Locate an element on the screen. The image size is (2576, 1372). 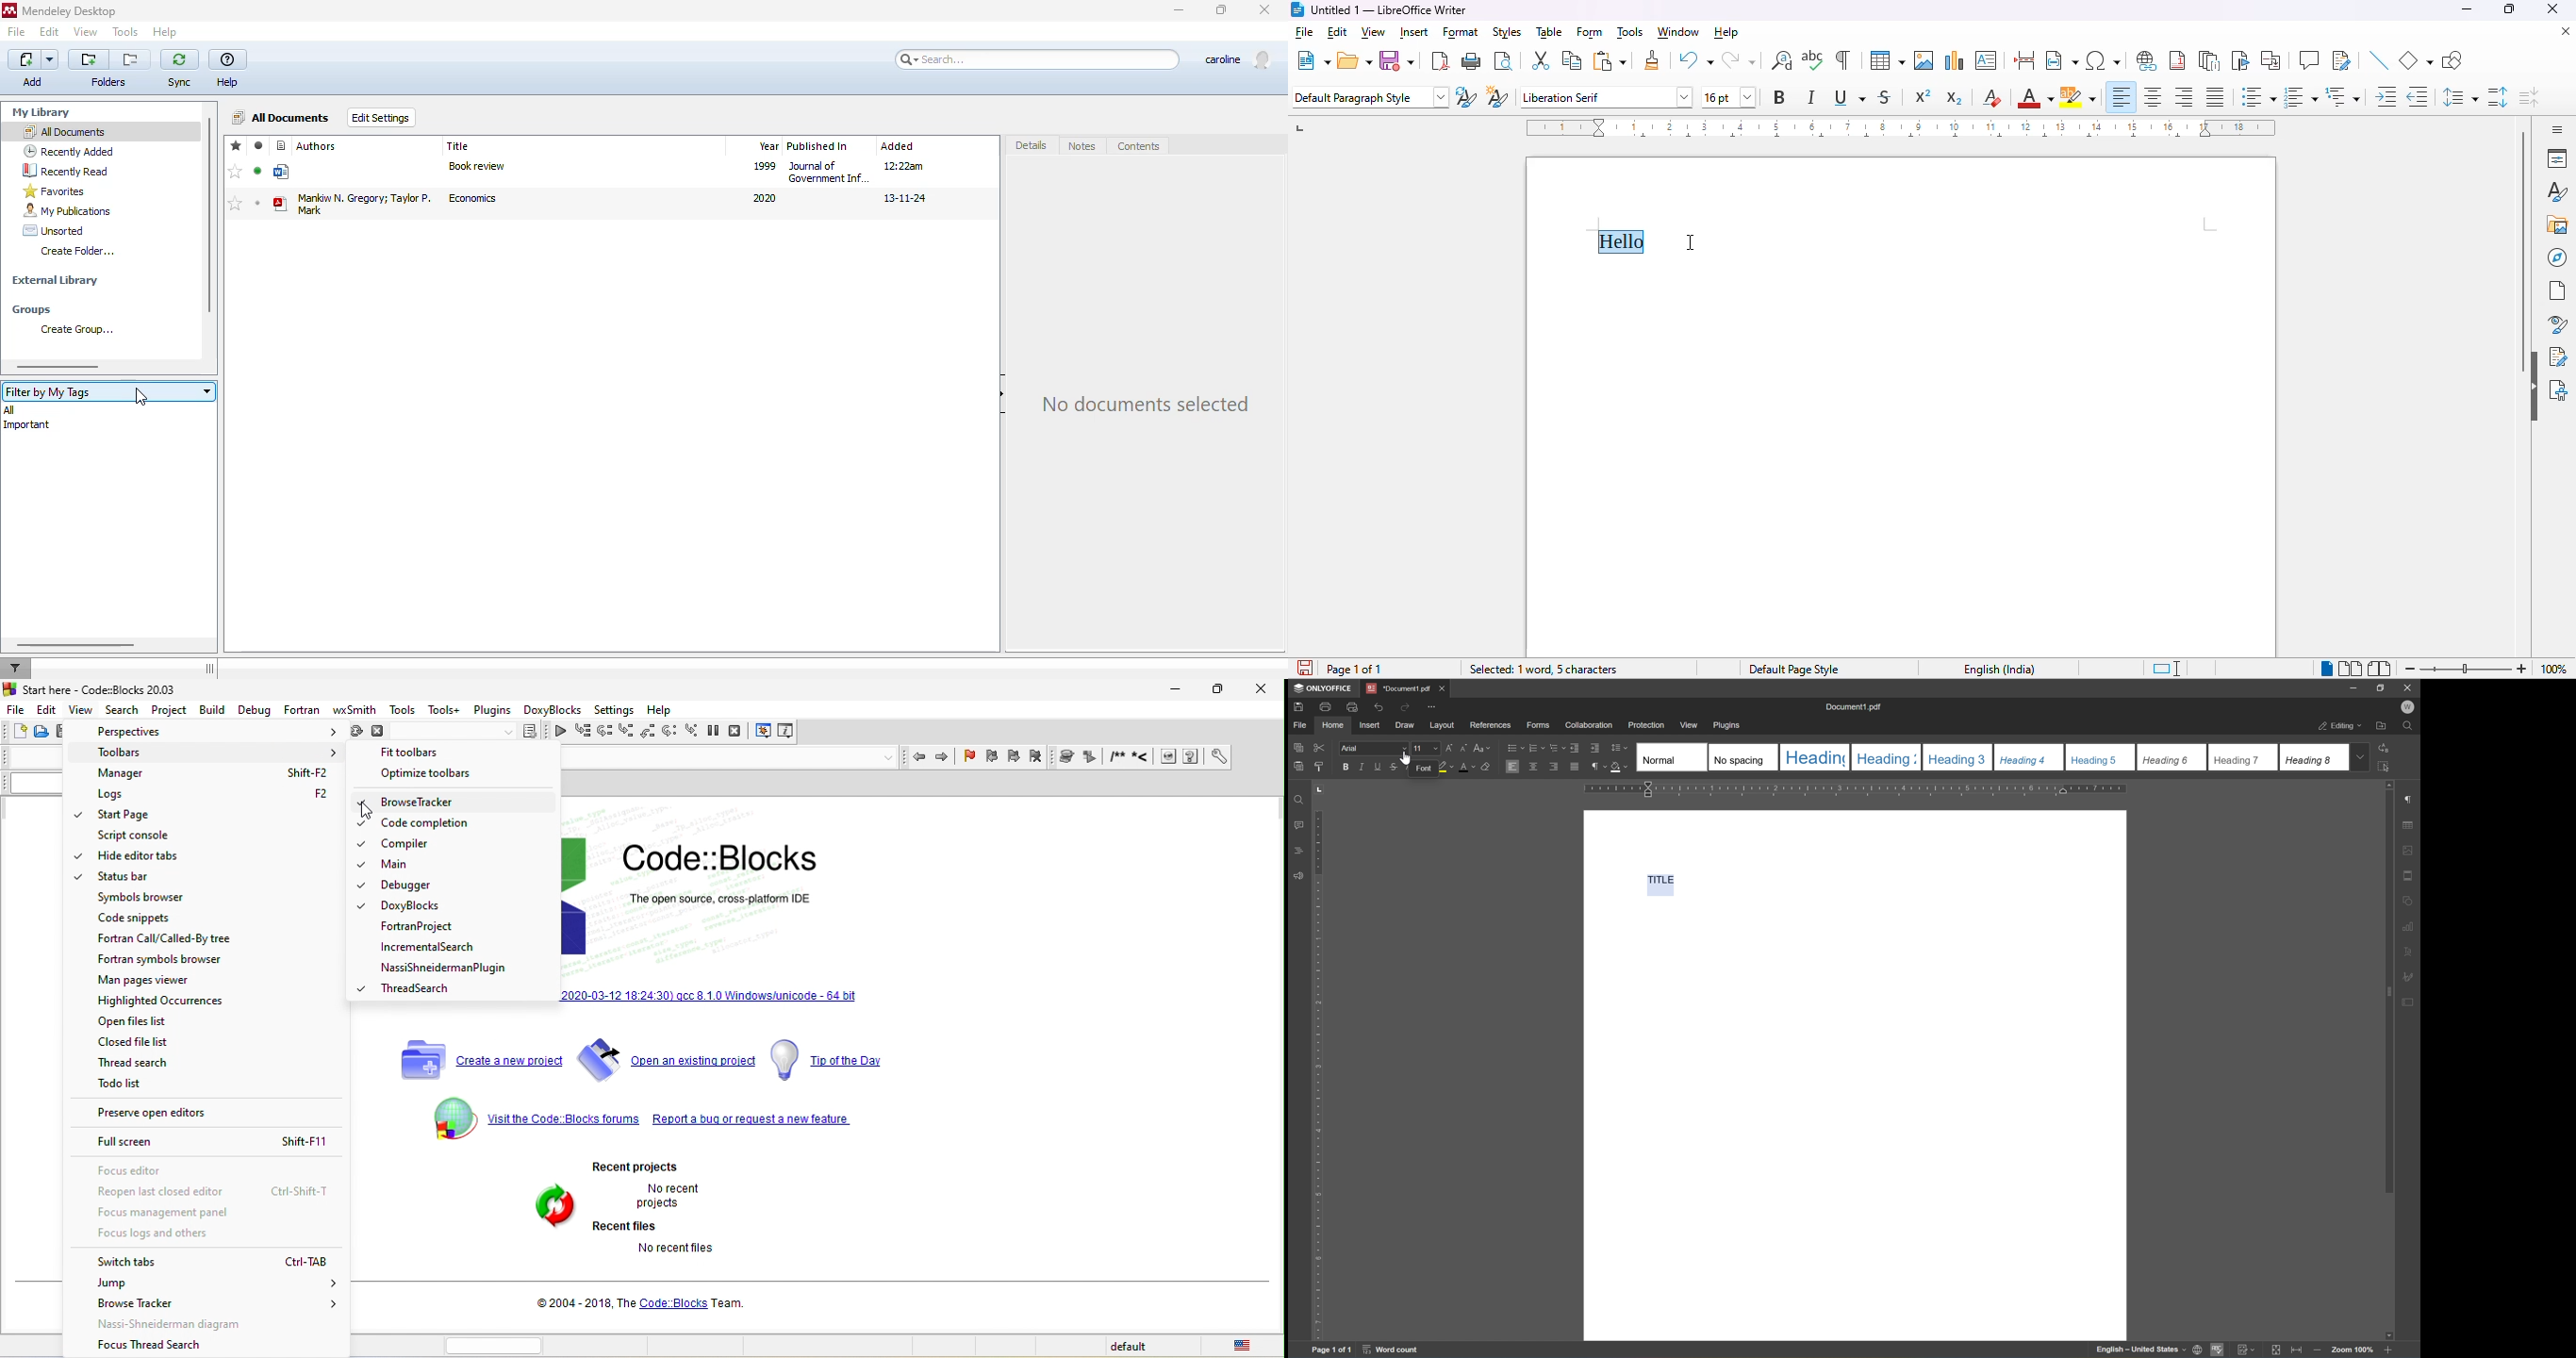
the document has not been modified since the last save is located at coordinates (1303, 668).